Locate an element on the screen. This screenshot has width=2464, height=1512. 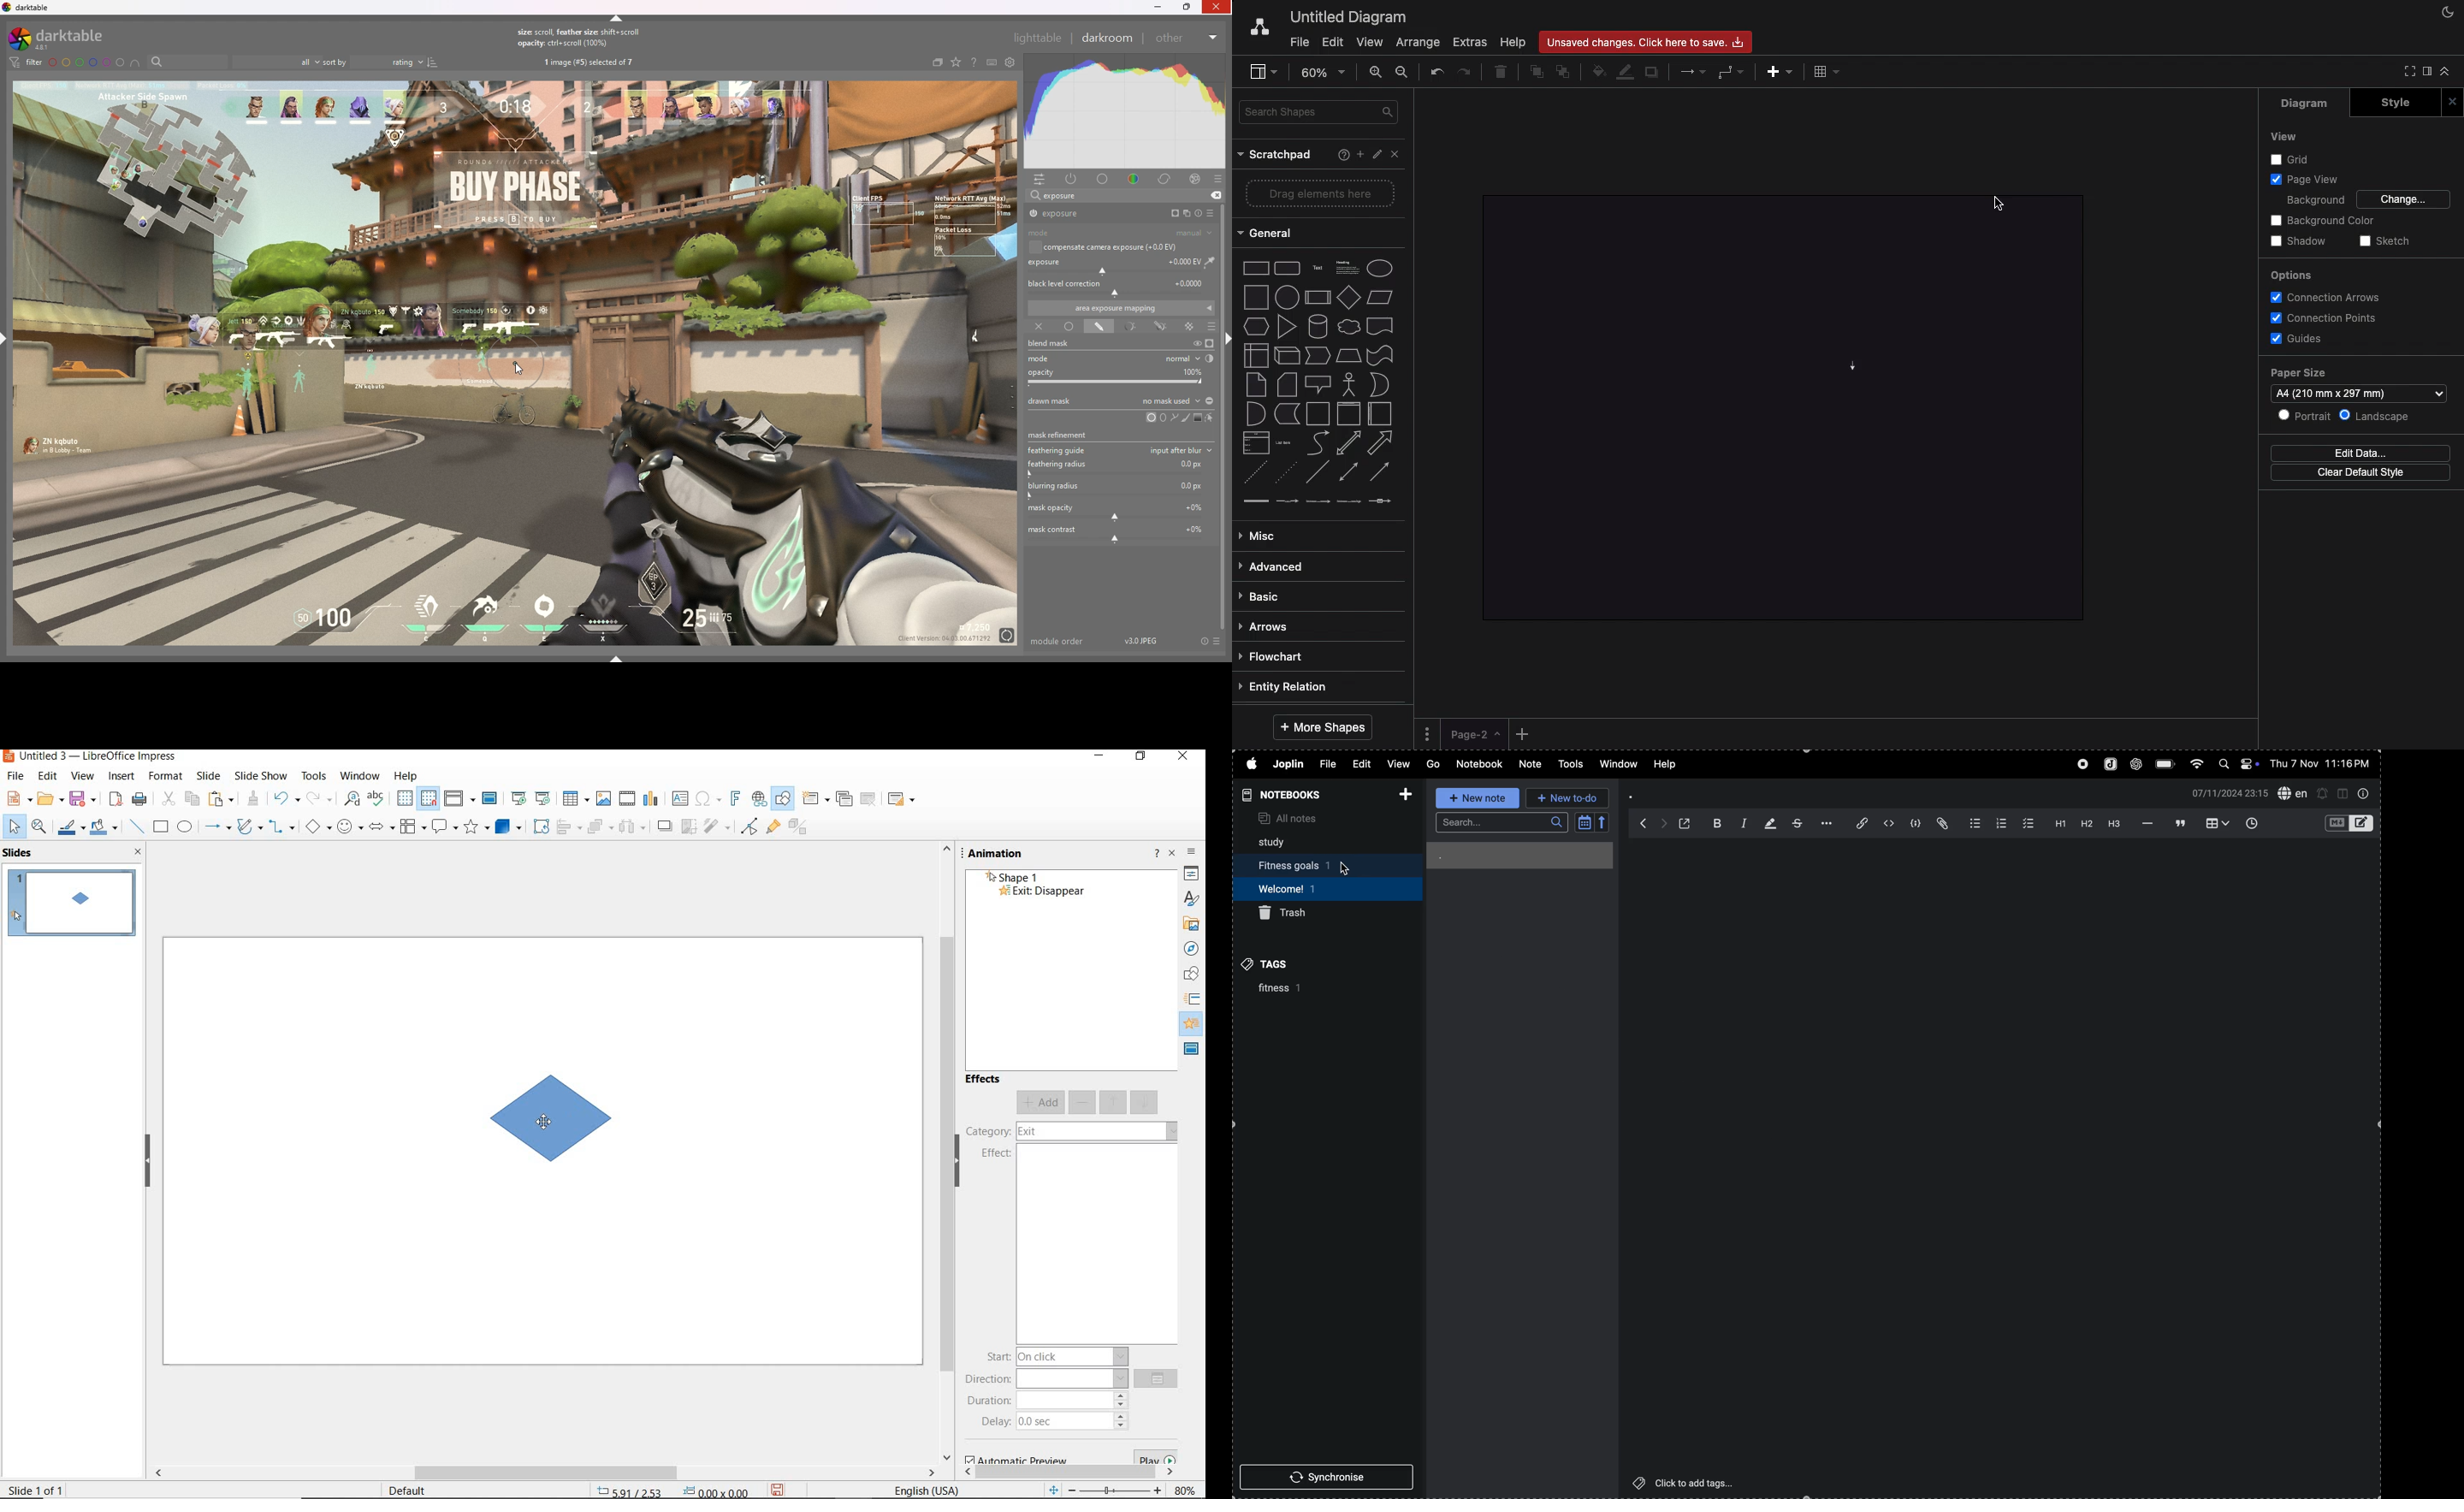
strike through is located at coordinates (1794, 823).